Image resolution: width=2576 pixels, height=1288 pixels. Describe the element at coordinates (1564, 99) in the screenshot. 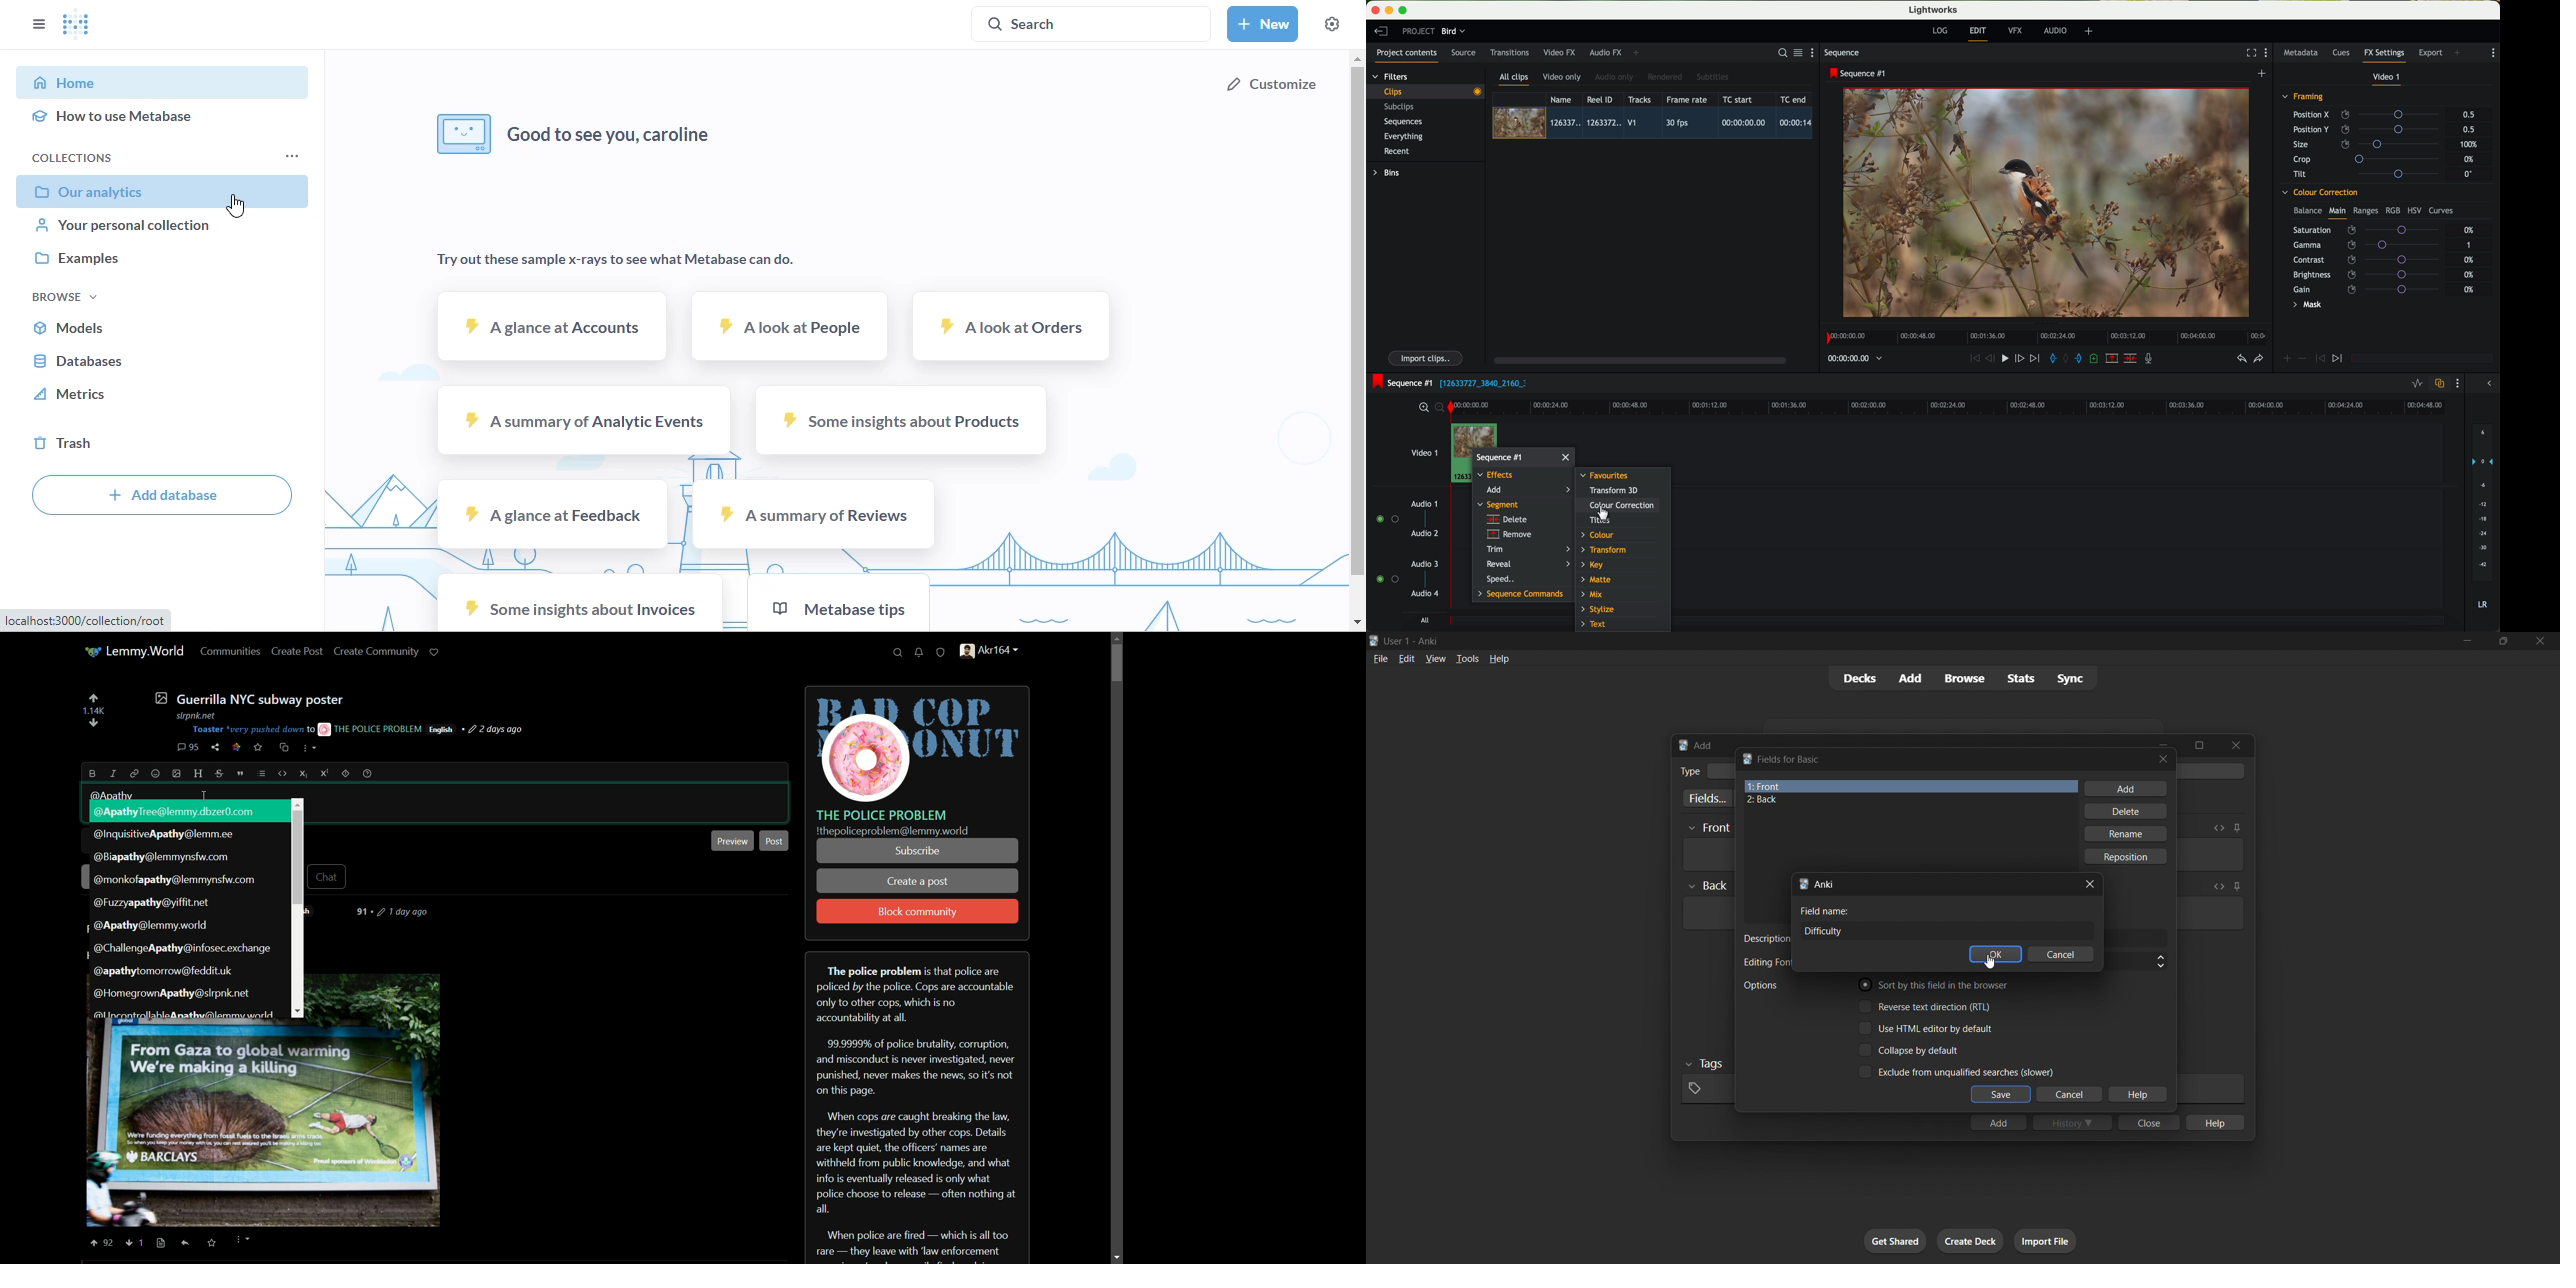

I see `name` at that location.